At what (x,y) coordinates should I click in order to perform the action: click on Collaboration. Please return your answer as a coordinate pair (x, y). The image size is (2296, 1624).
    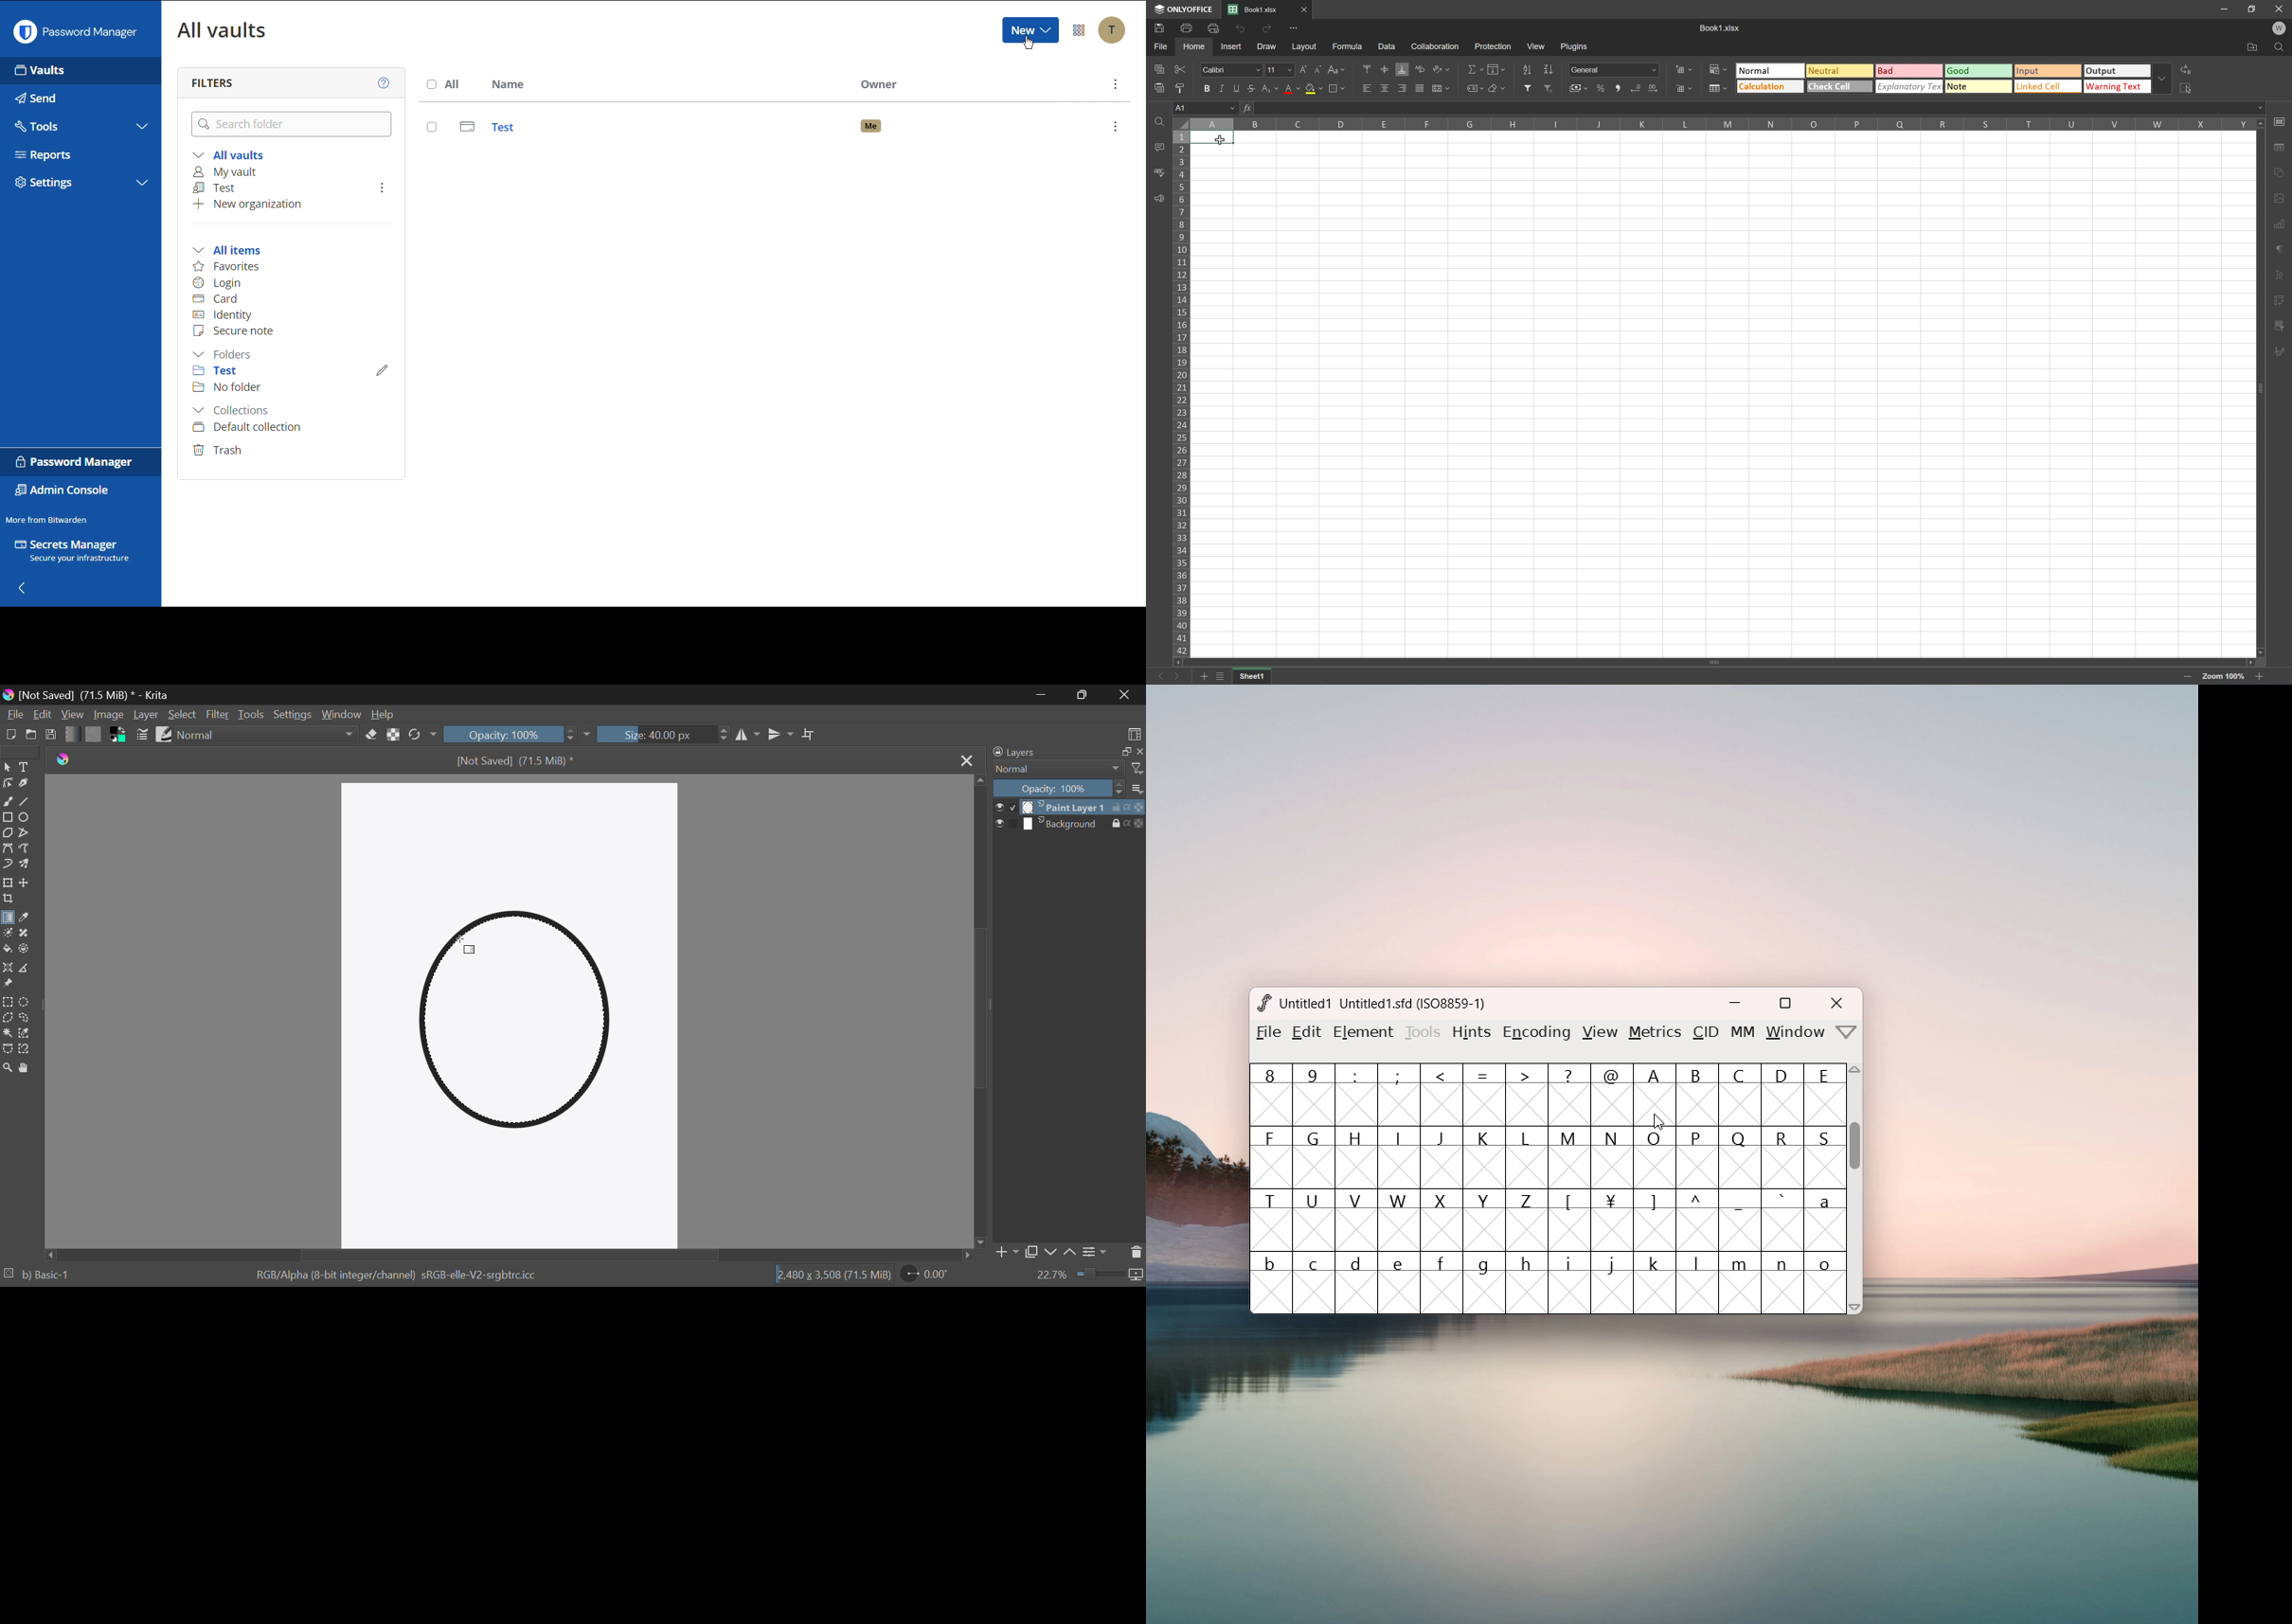
    Looking at the image, I should click on (1438, 47).